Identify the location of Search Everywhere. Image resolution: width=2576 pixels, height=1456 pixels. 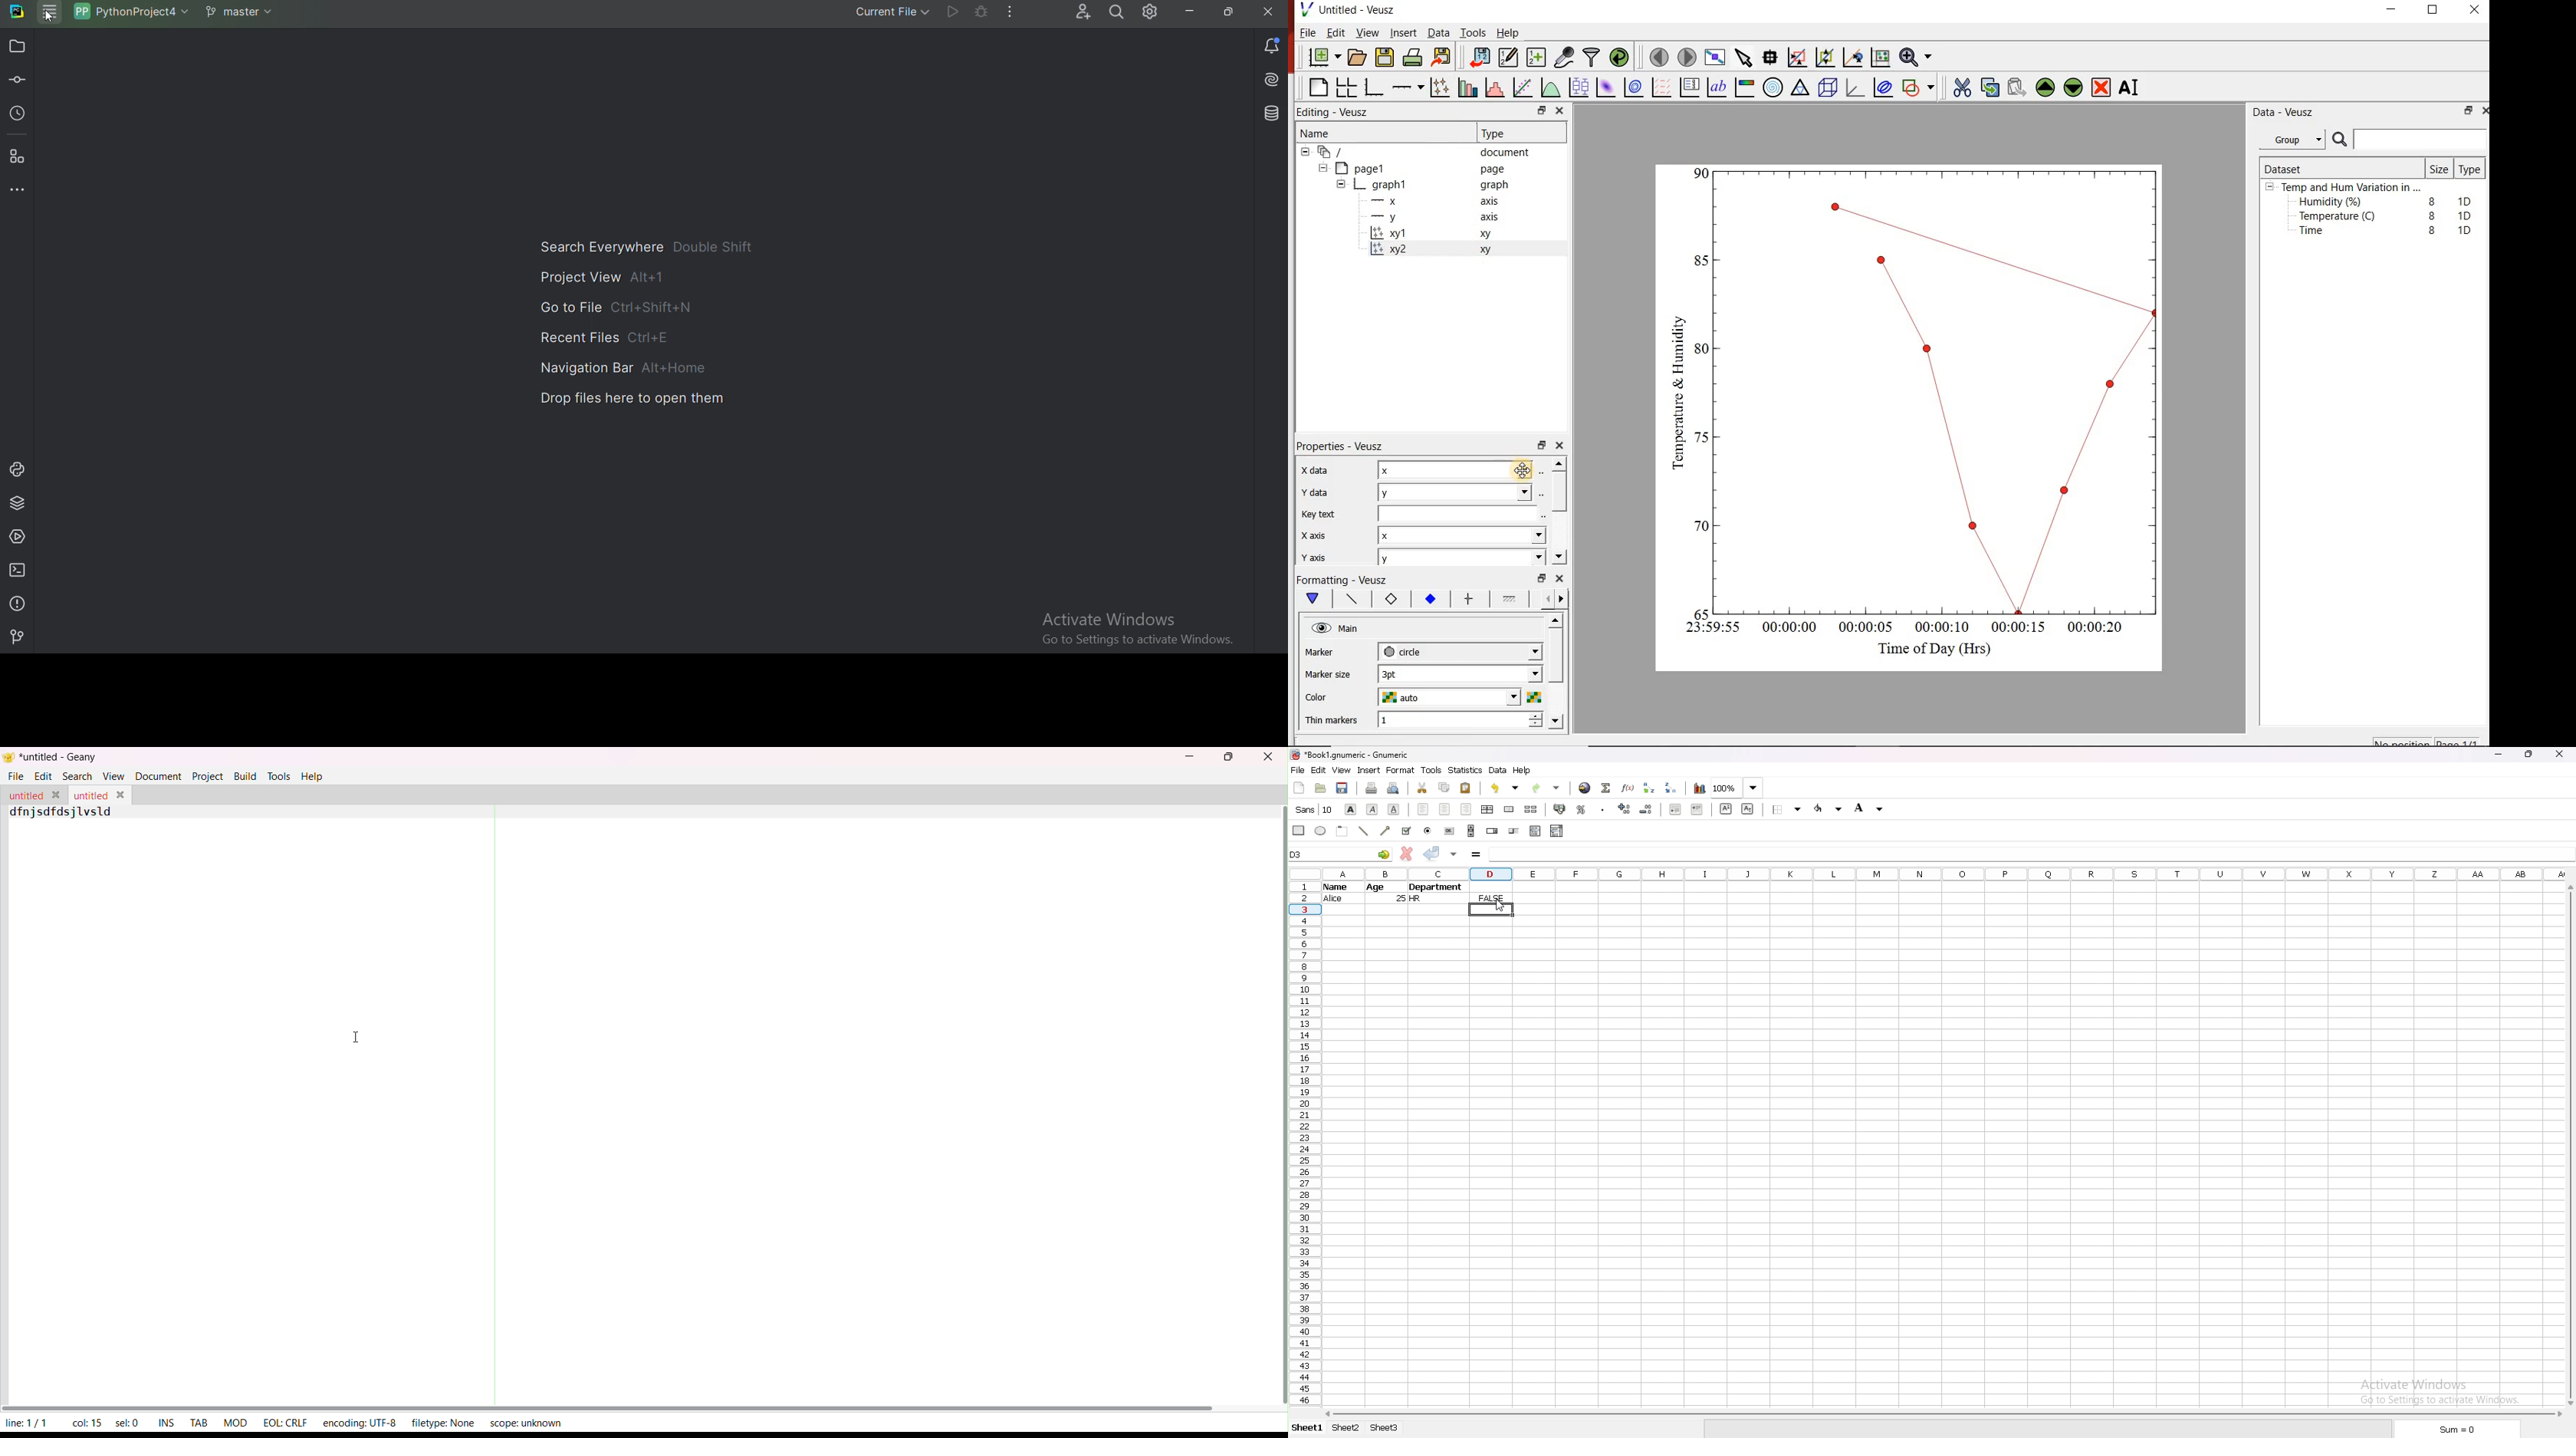
(653, 246).